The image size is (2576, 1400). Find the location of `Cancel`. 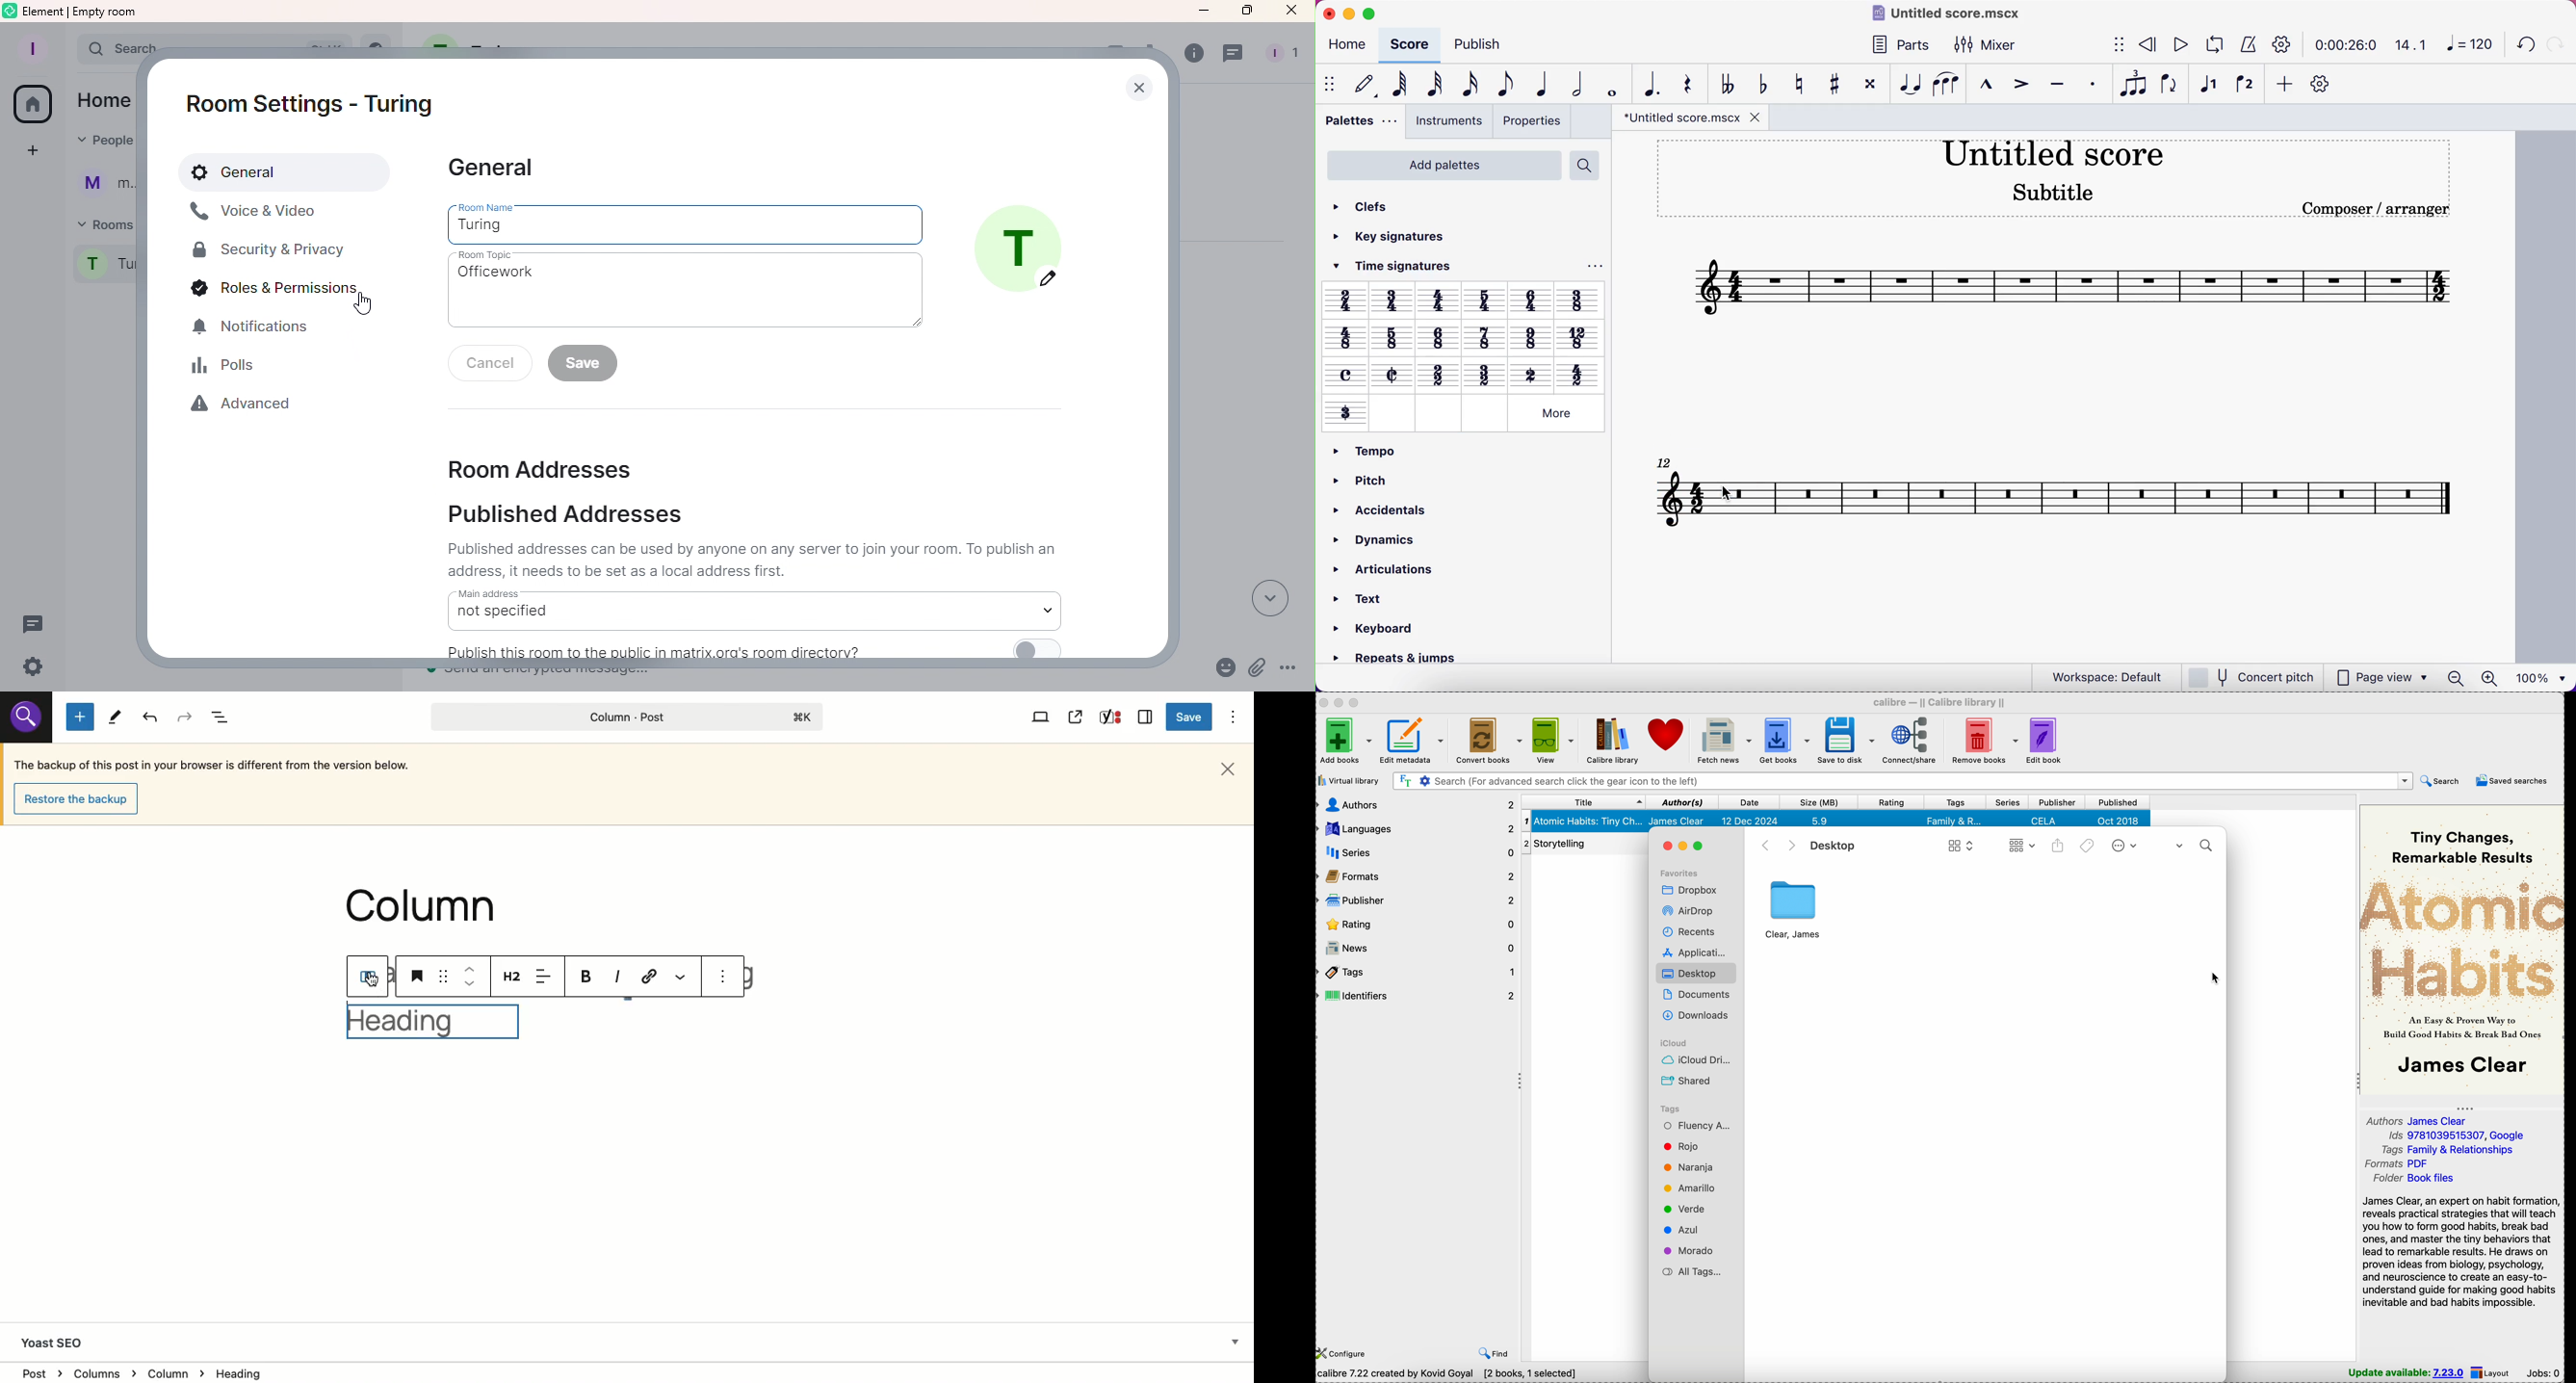

Cancel is located at coordinates (480, 368).